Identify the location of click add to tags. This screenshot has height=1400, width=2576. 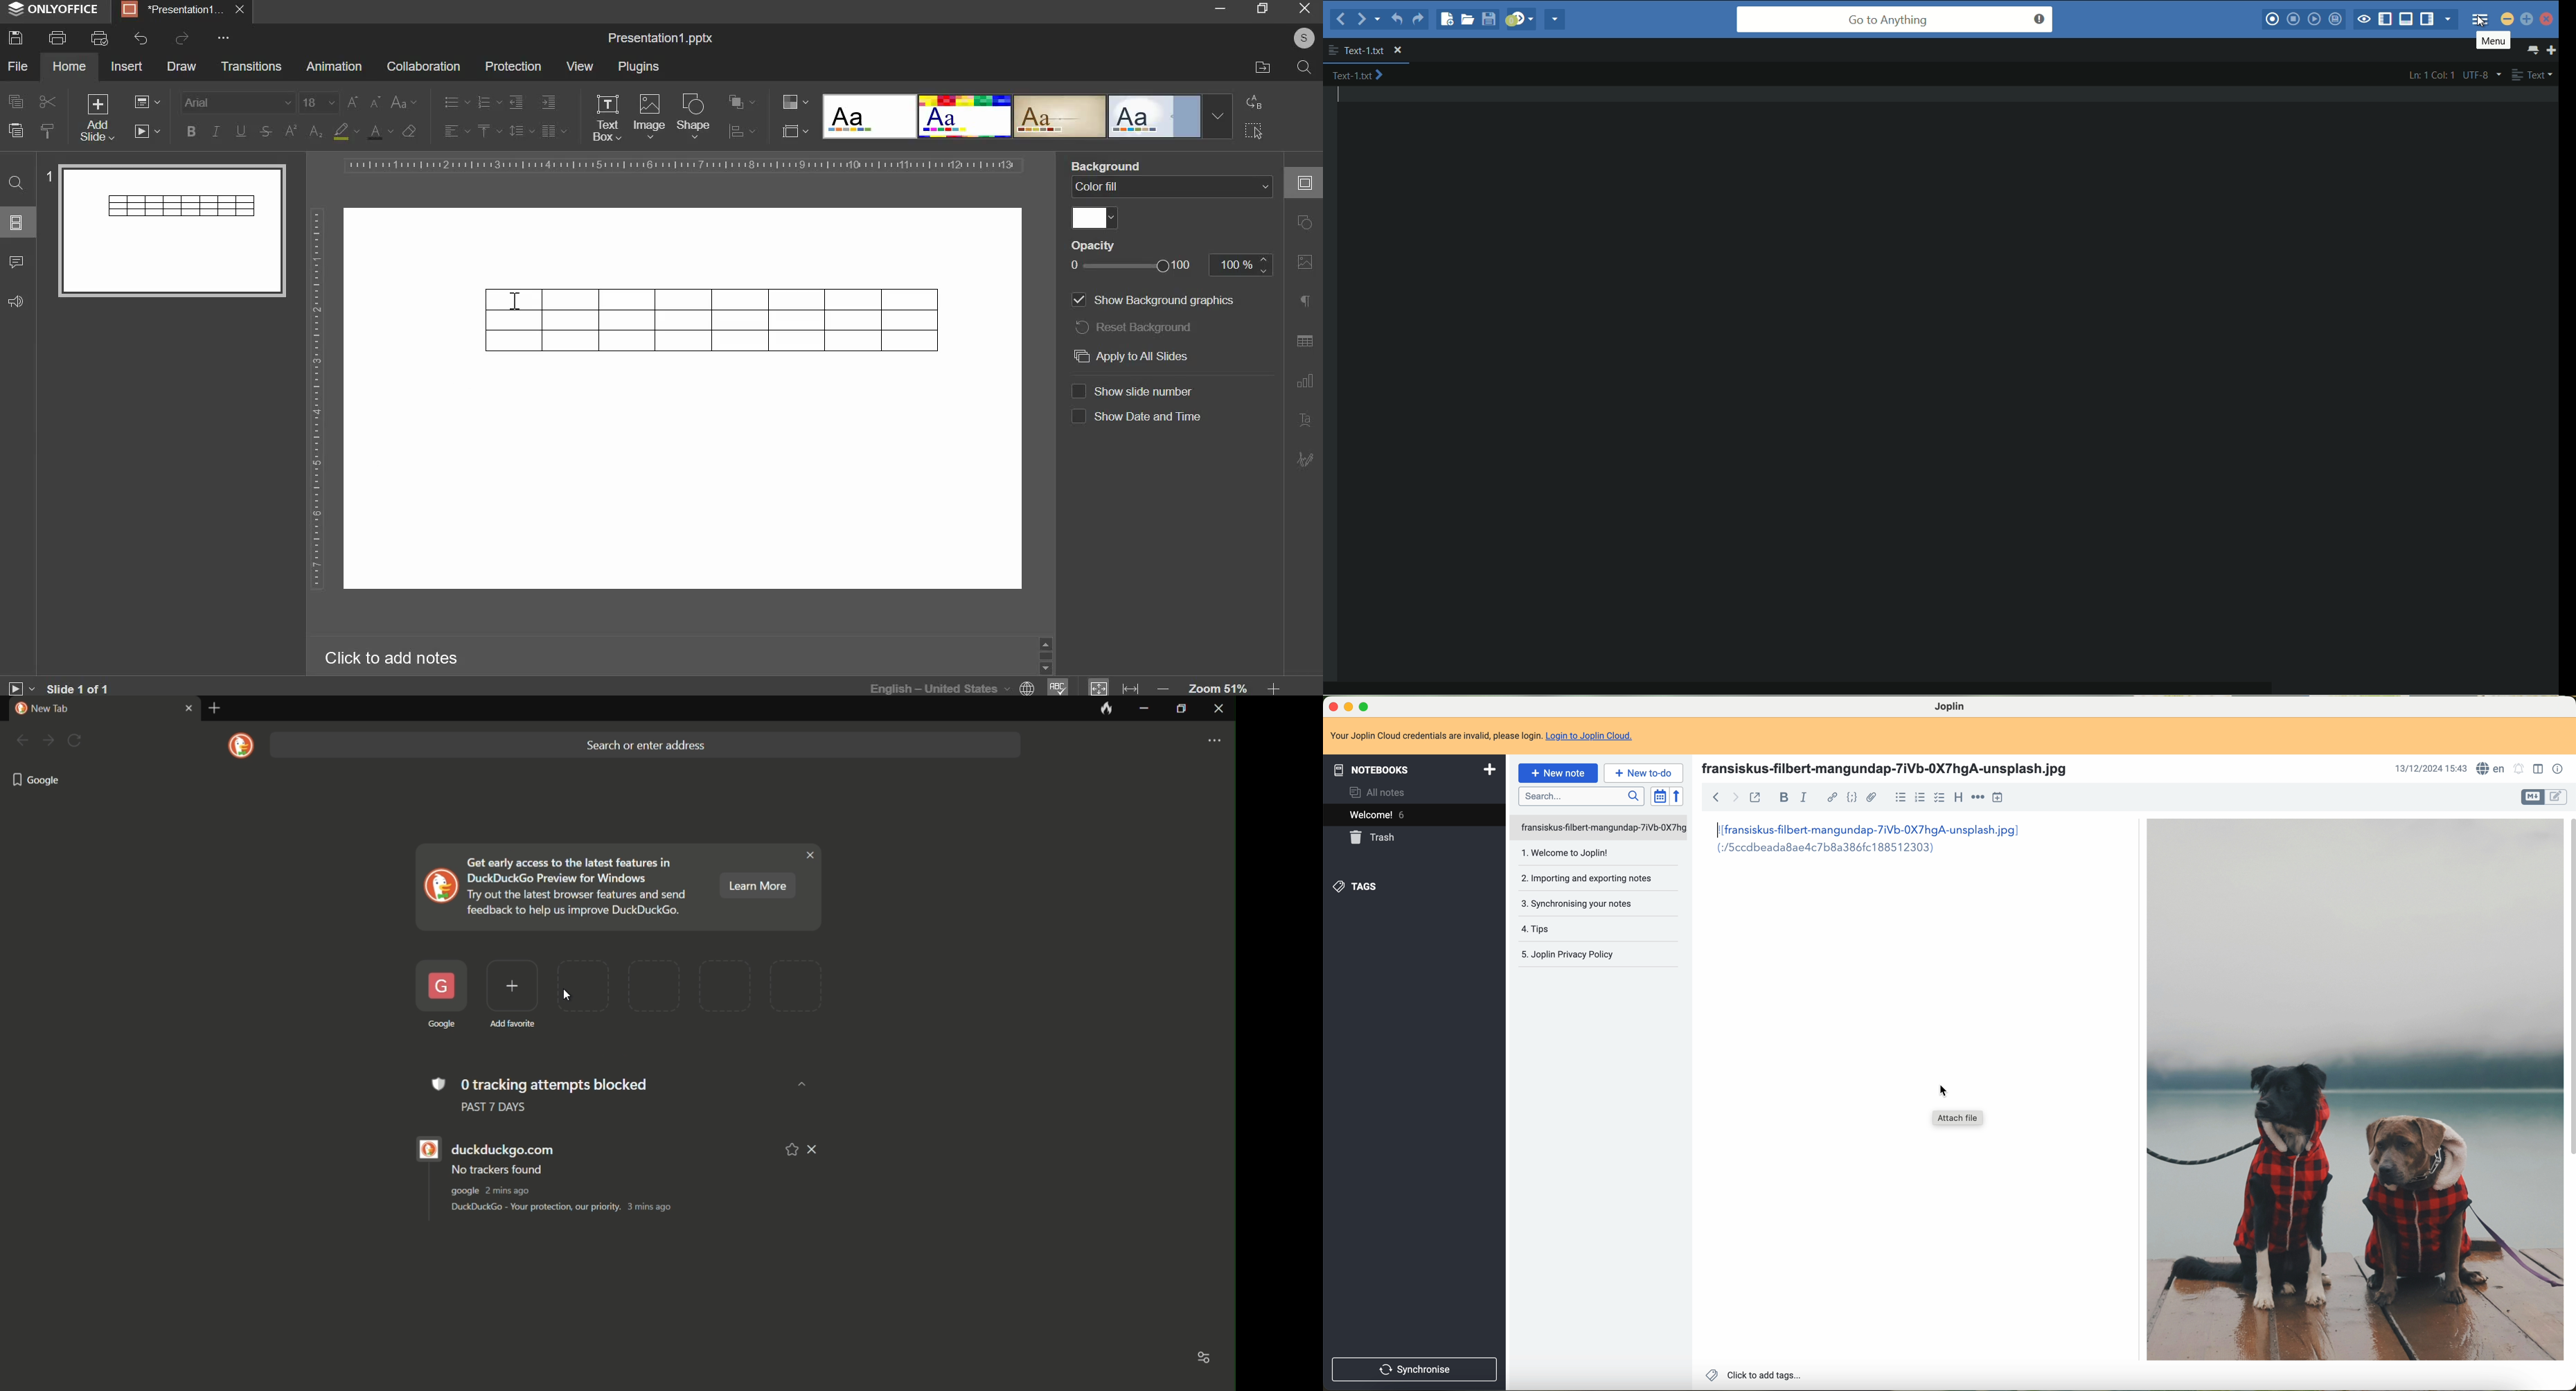
(1757, 1376).